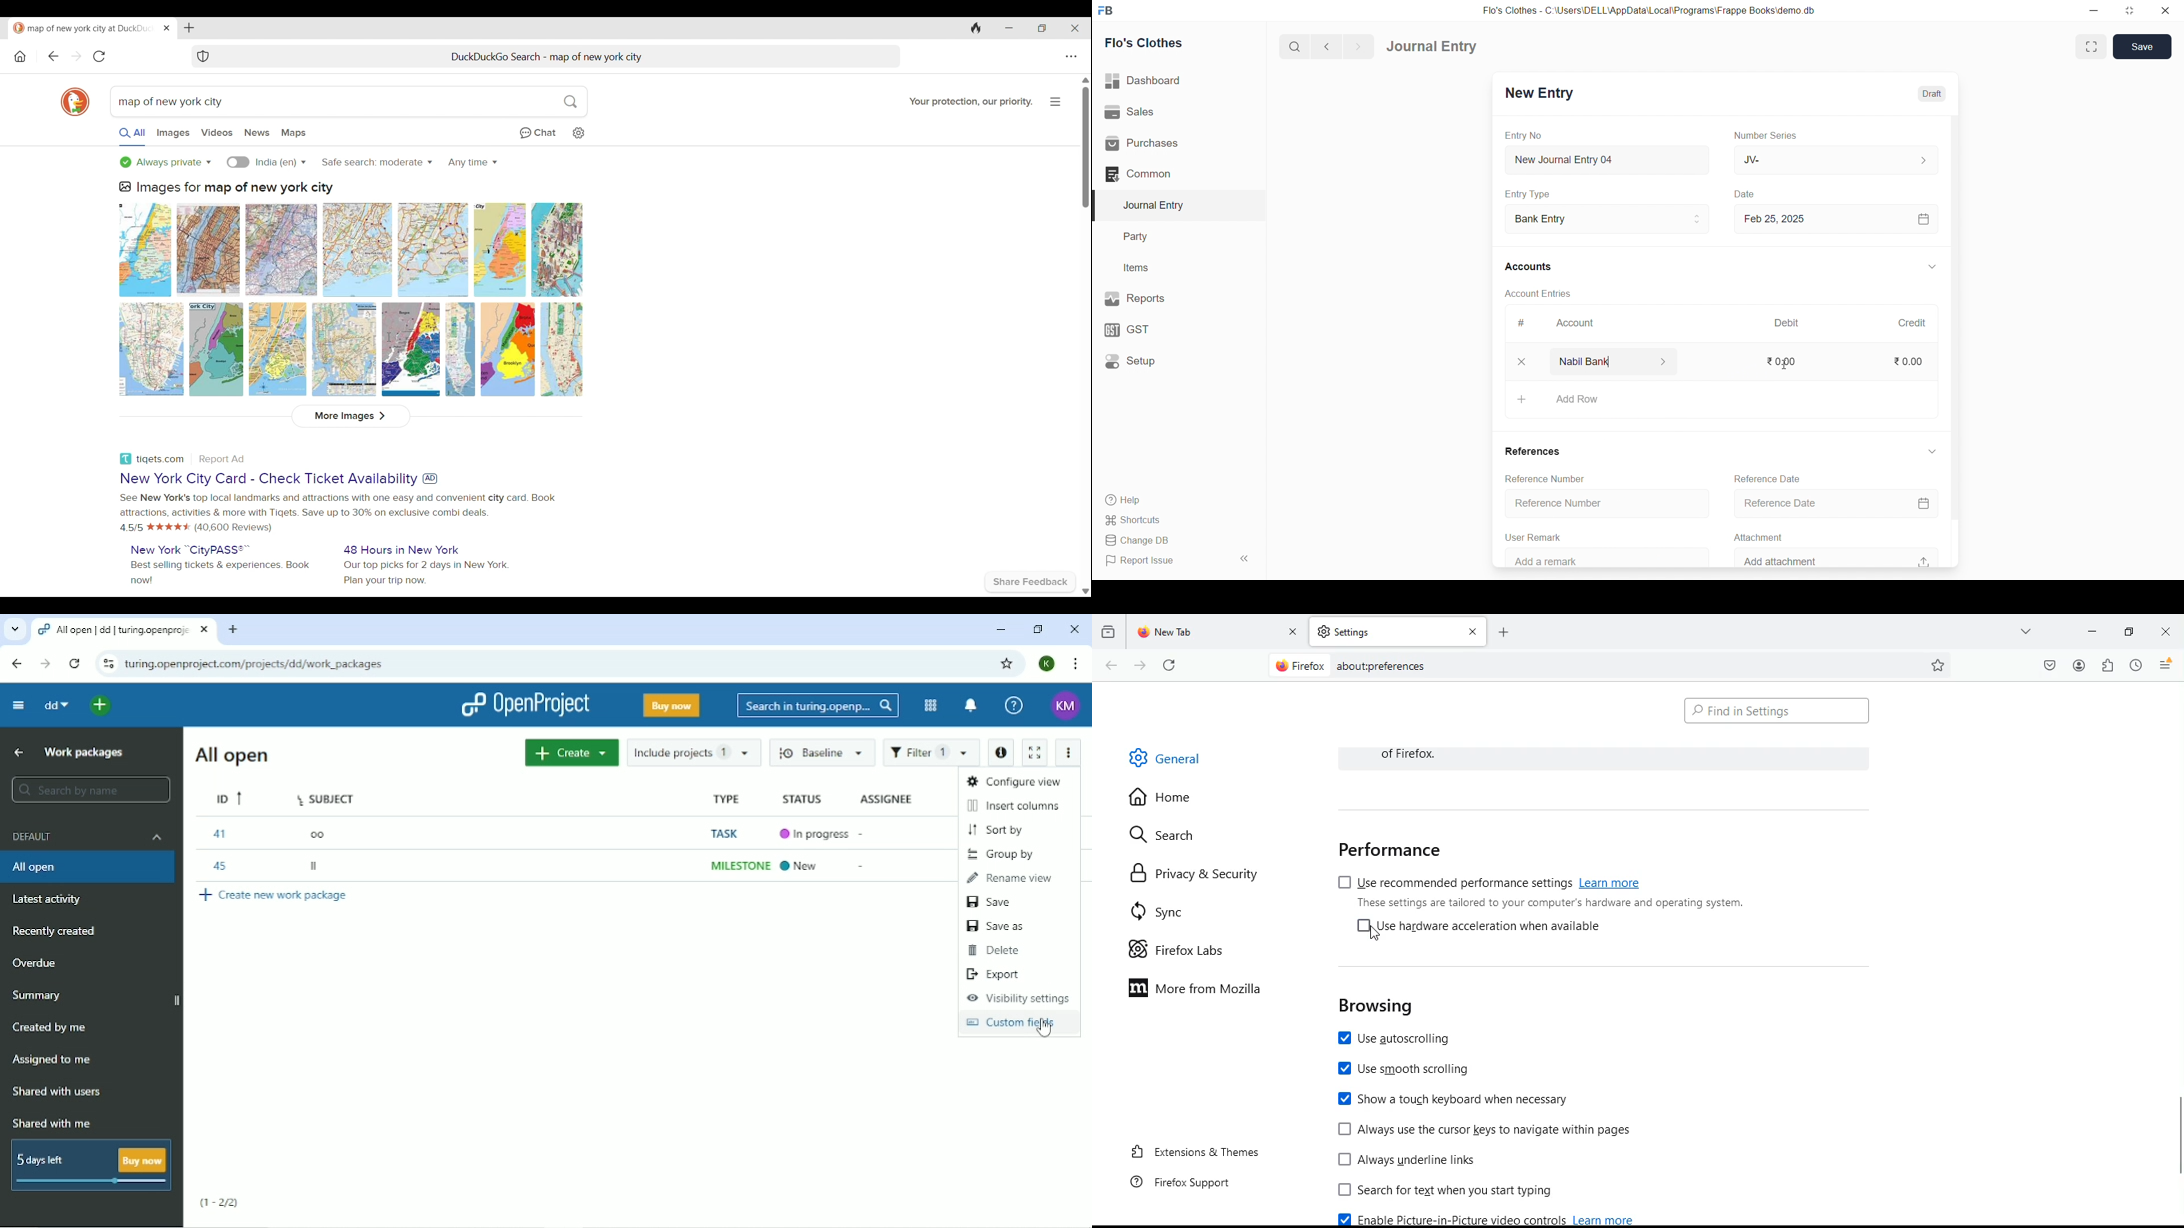 Image resolution: width=2184 pixels, height=1232 pixels. Describe the element at coordinates (1217, 632) in the screenshot. I see `tab` at that location.